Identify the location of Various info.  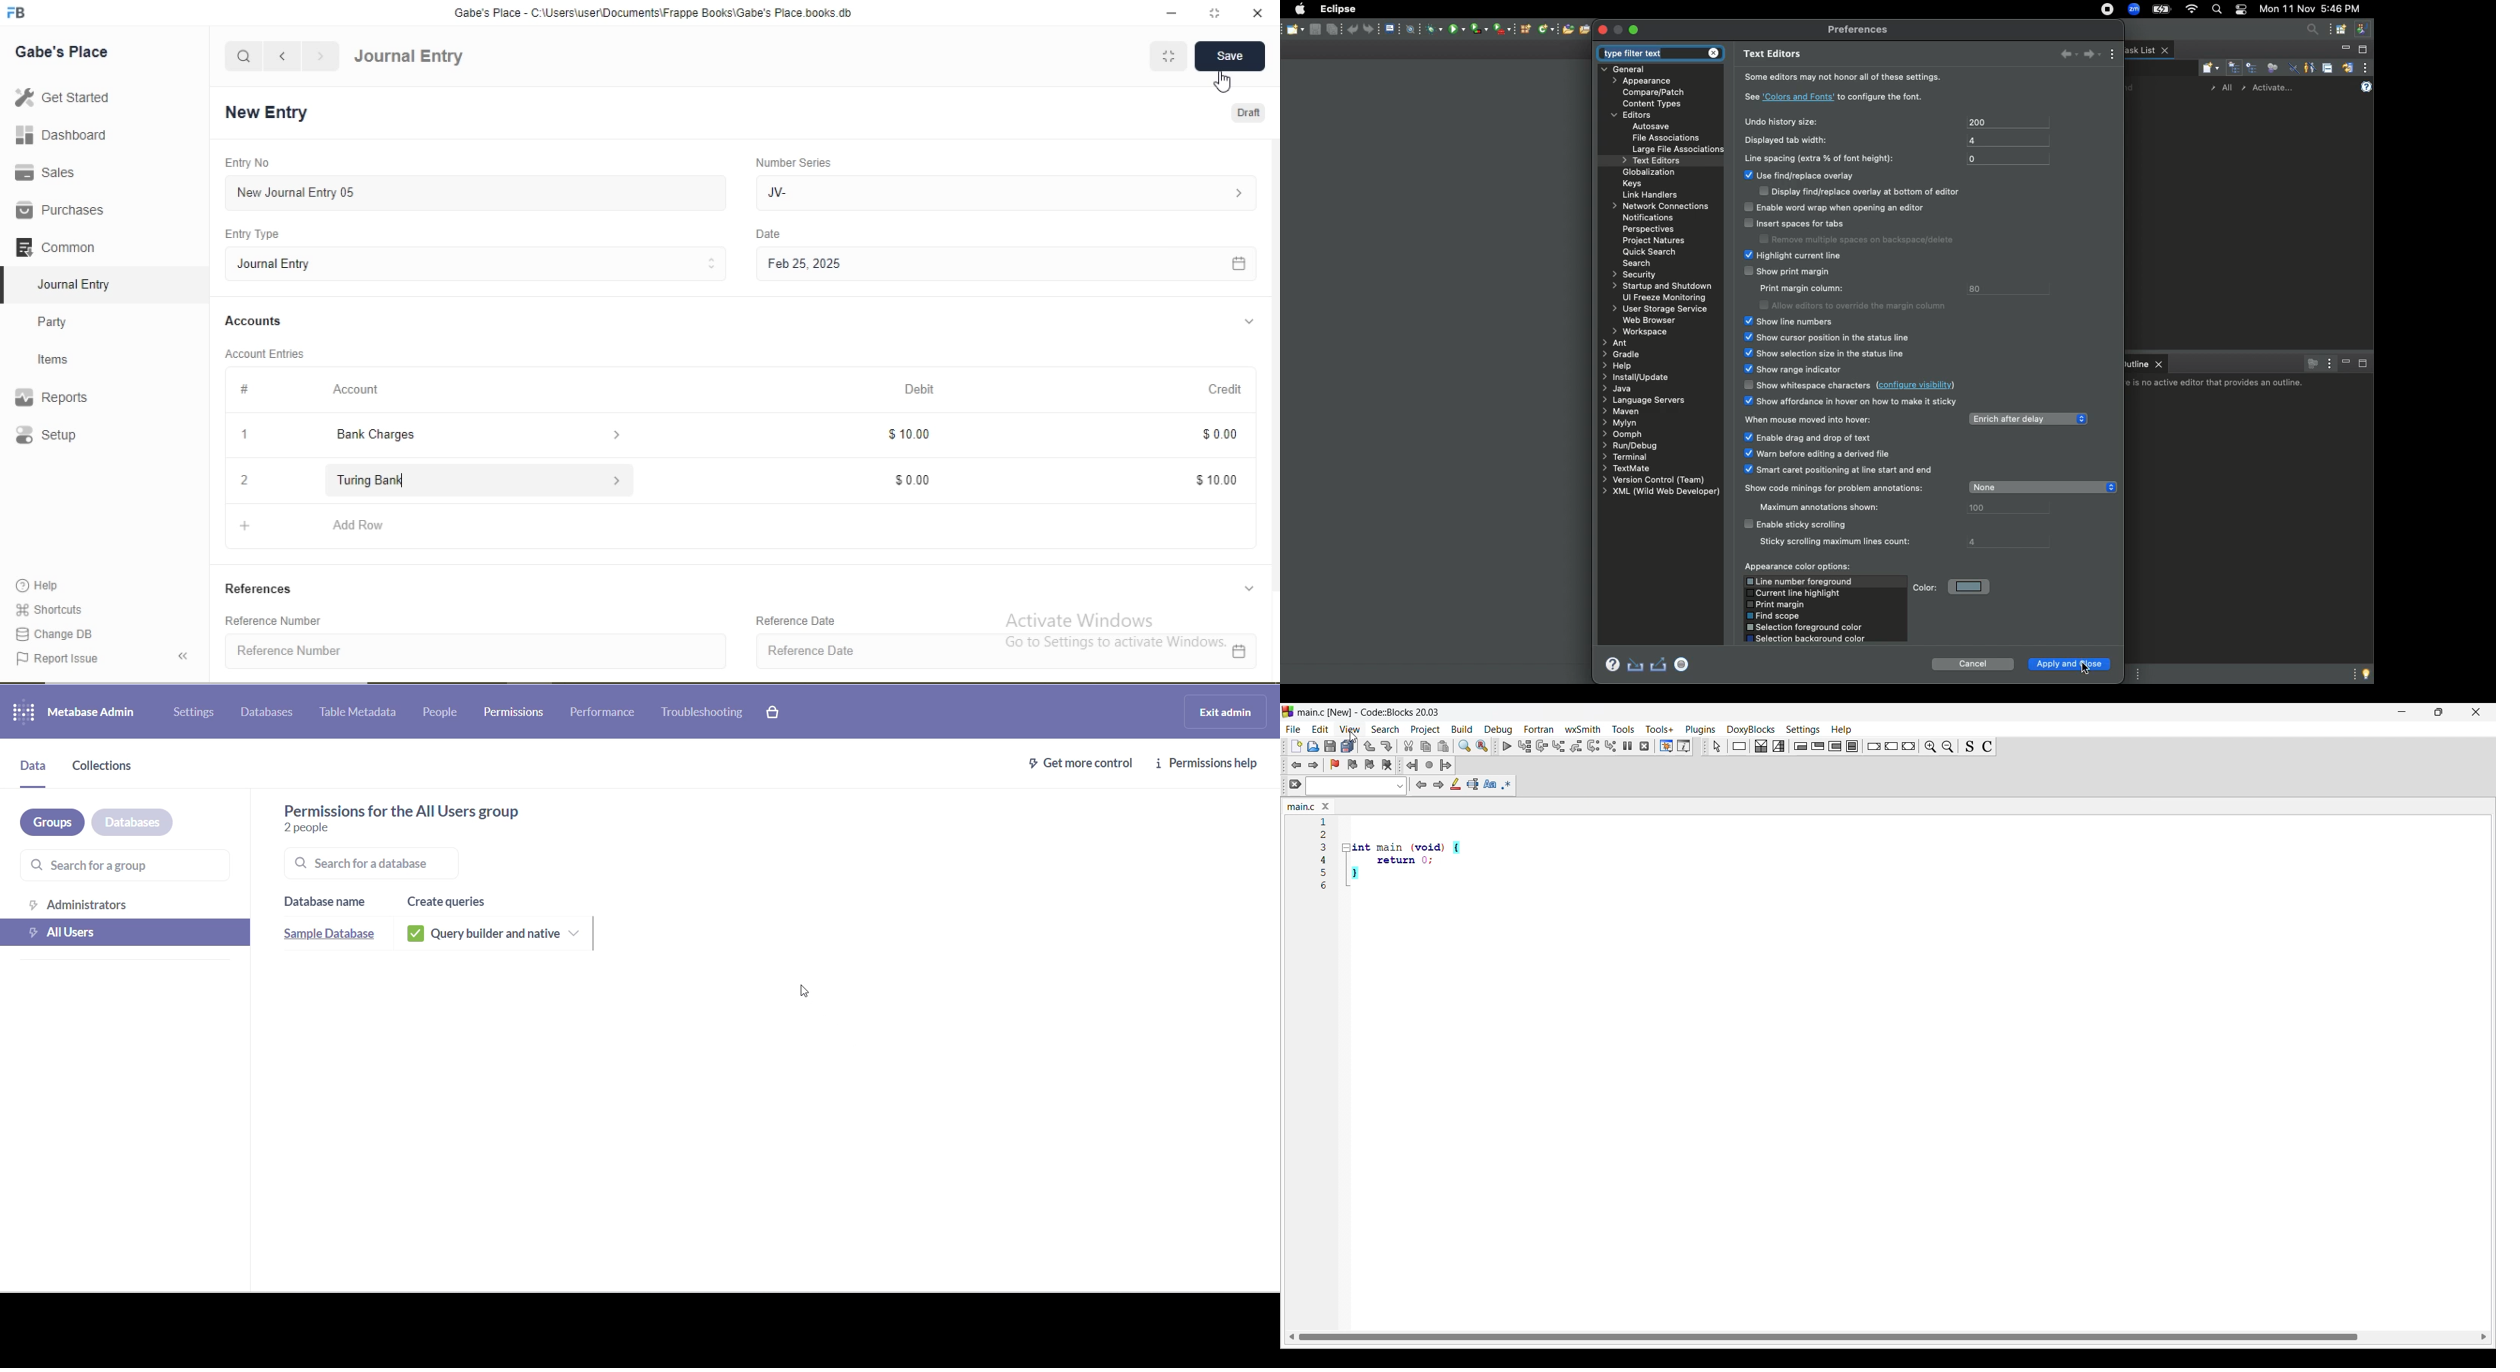
(1683, 746).